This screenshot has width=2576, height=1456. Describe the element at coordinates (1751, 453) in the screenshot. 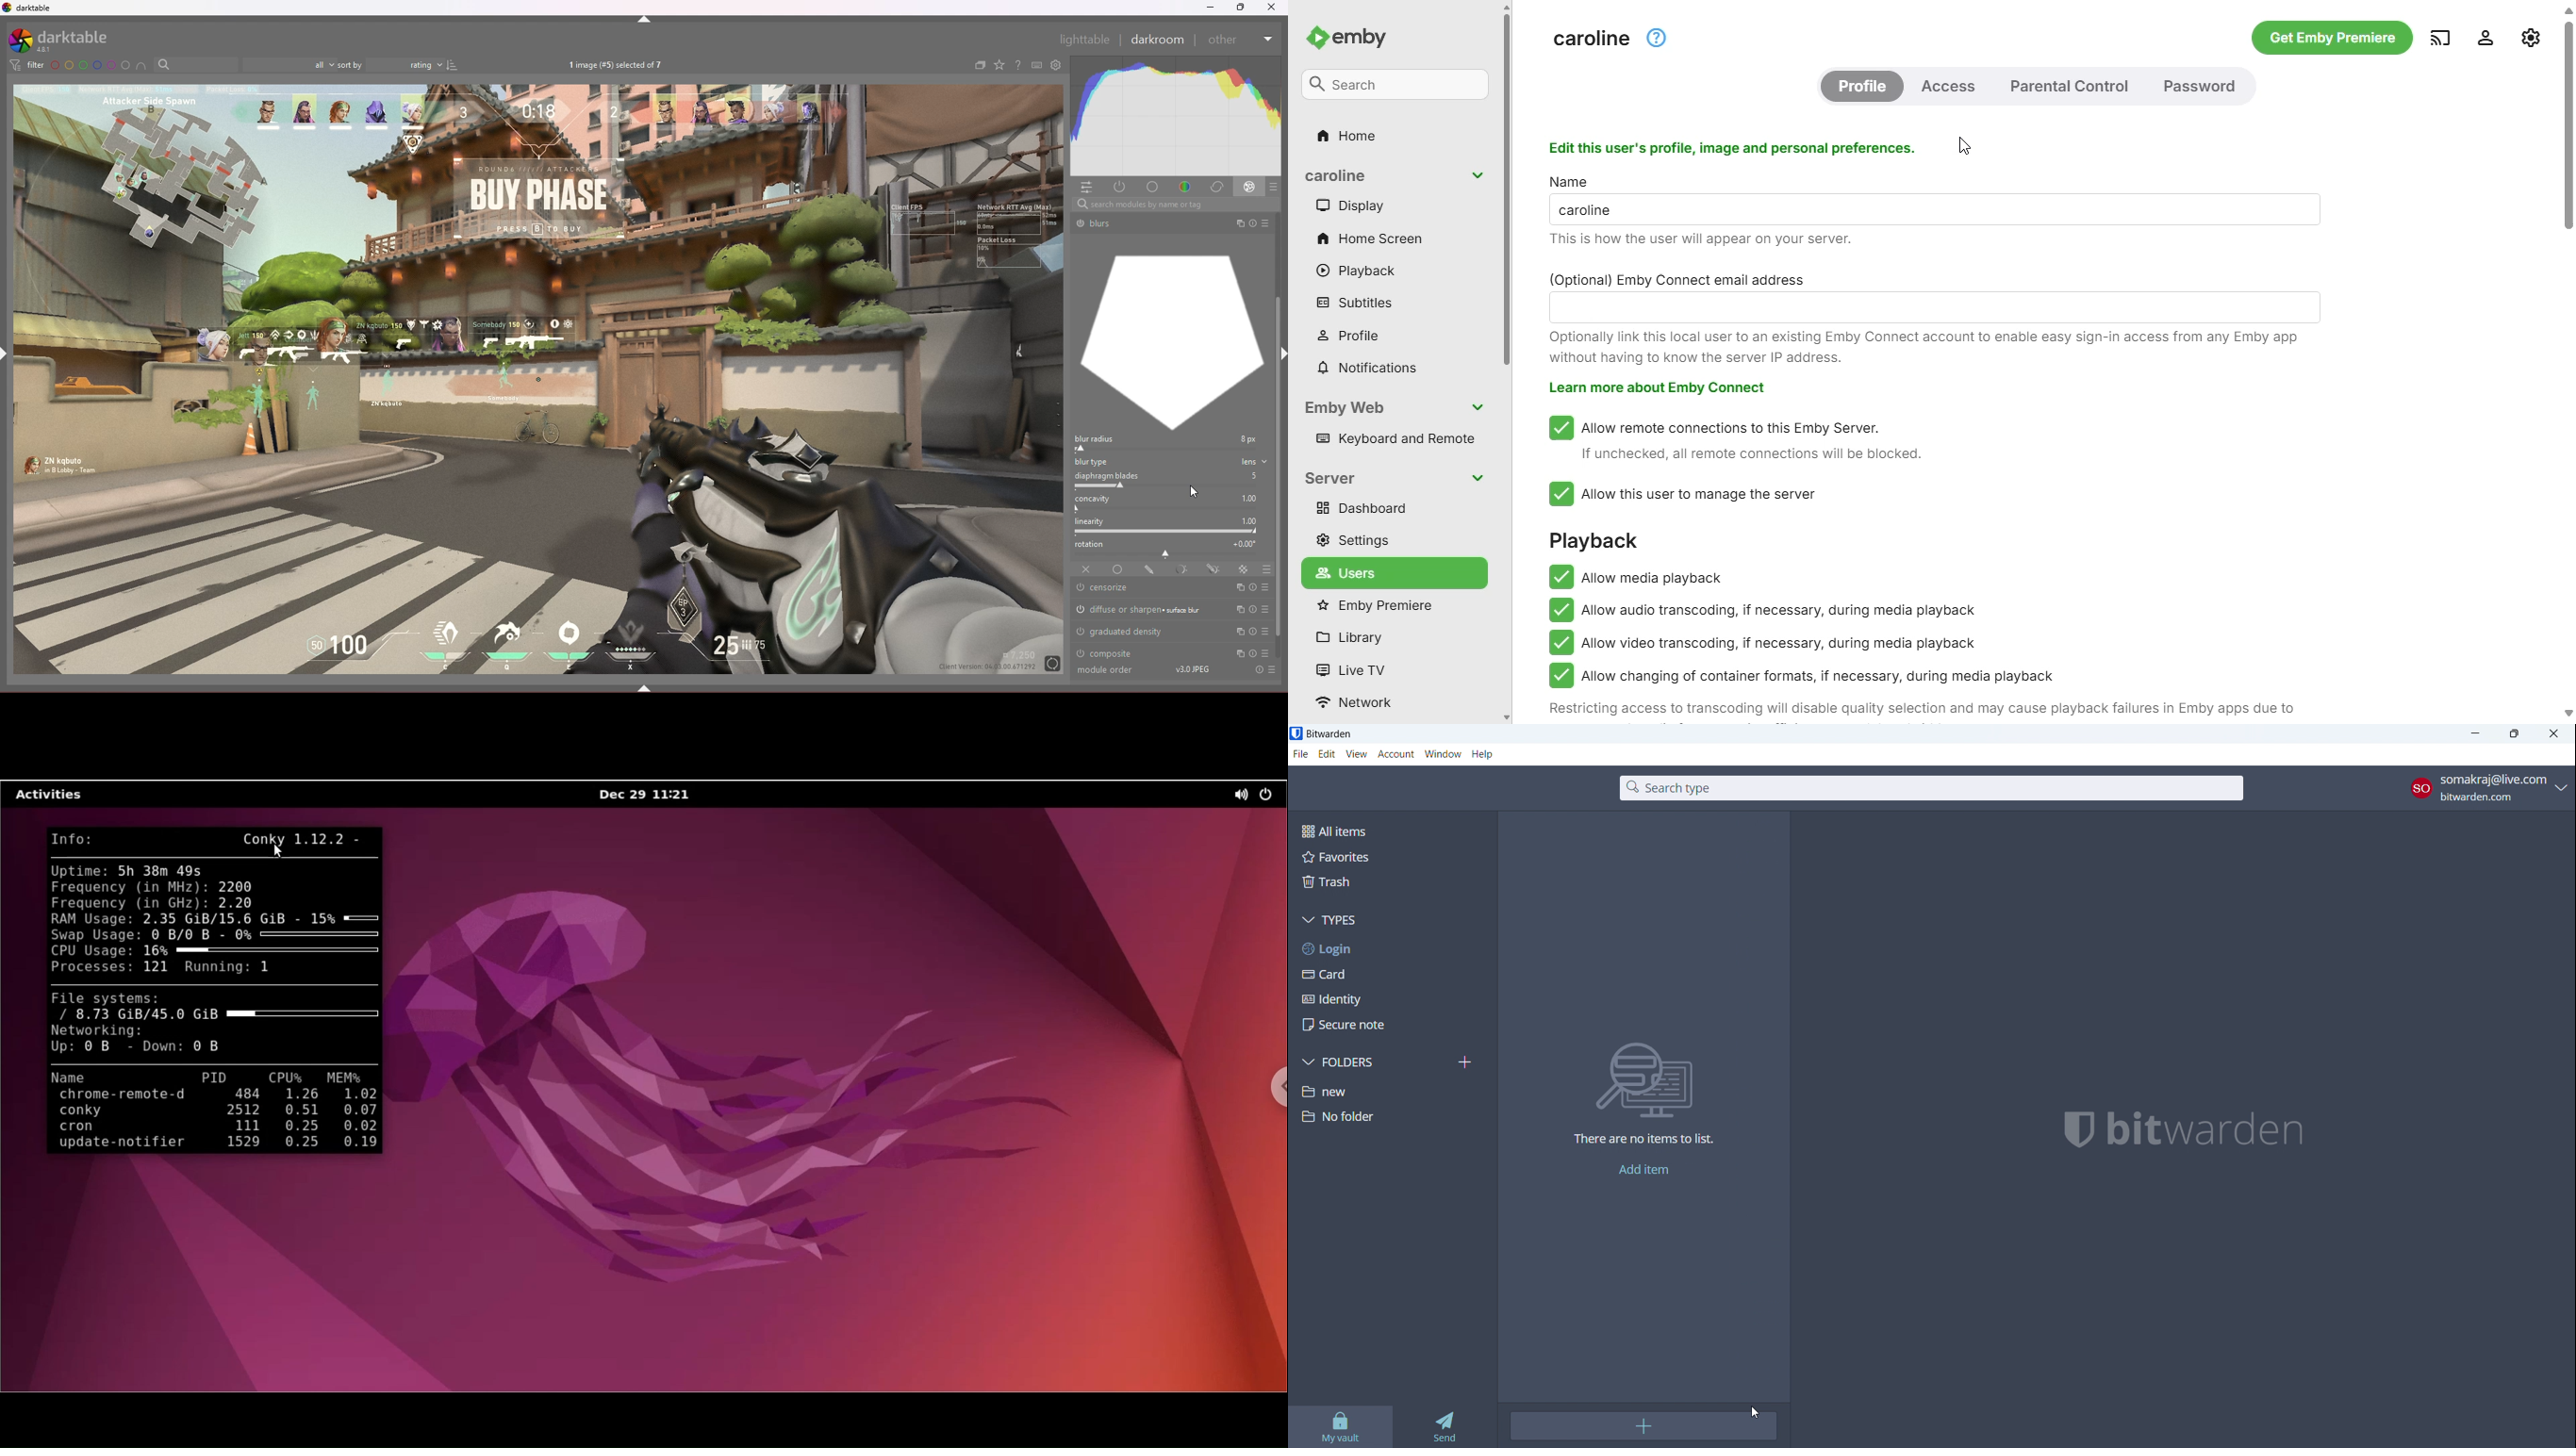

I see `if unchecked, all remote connections will be blocked.` at that location.